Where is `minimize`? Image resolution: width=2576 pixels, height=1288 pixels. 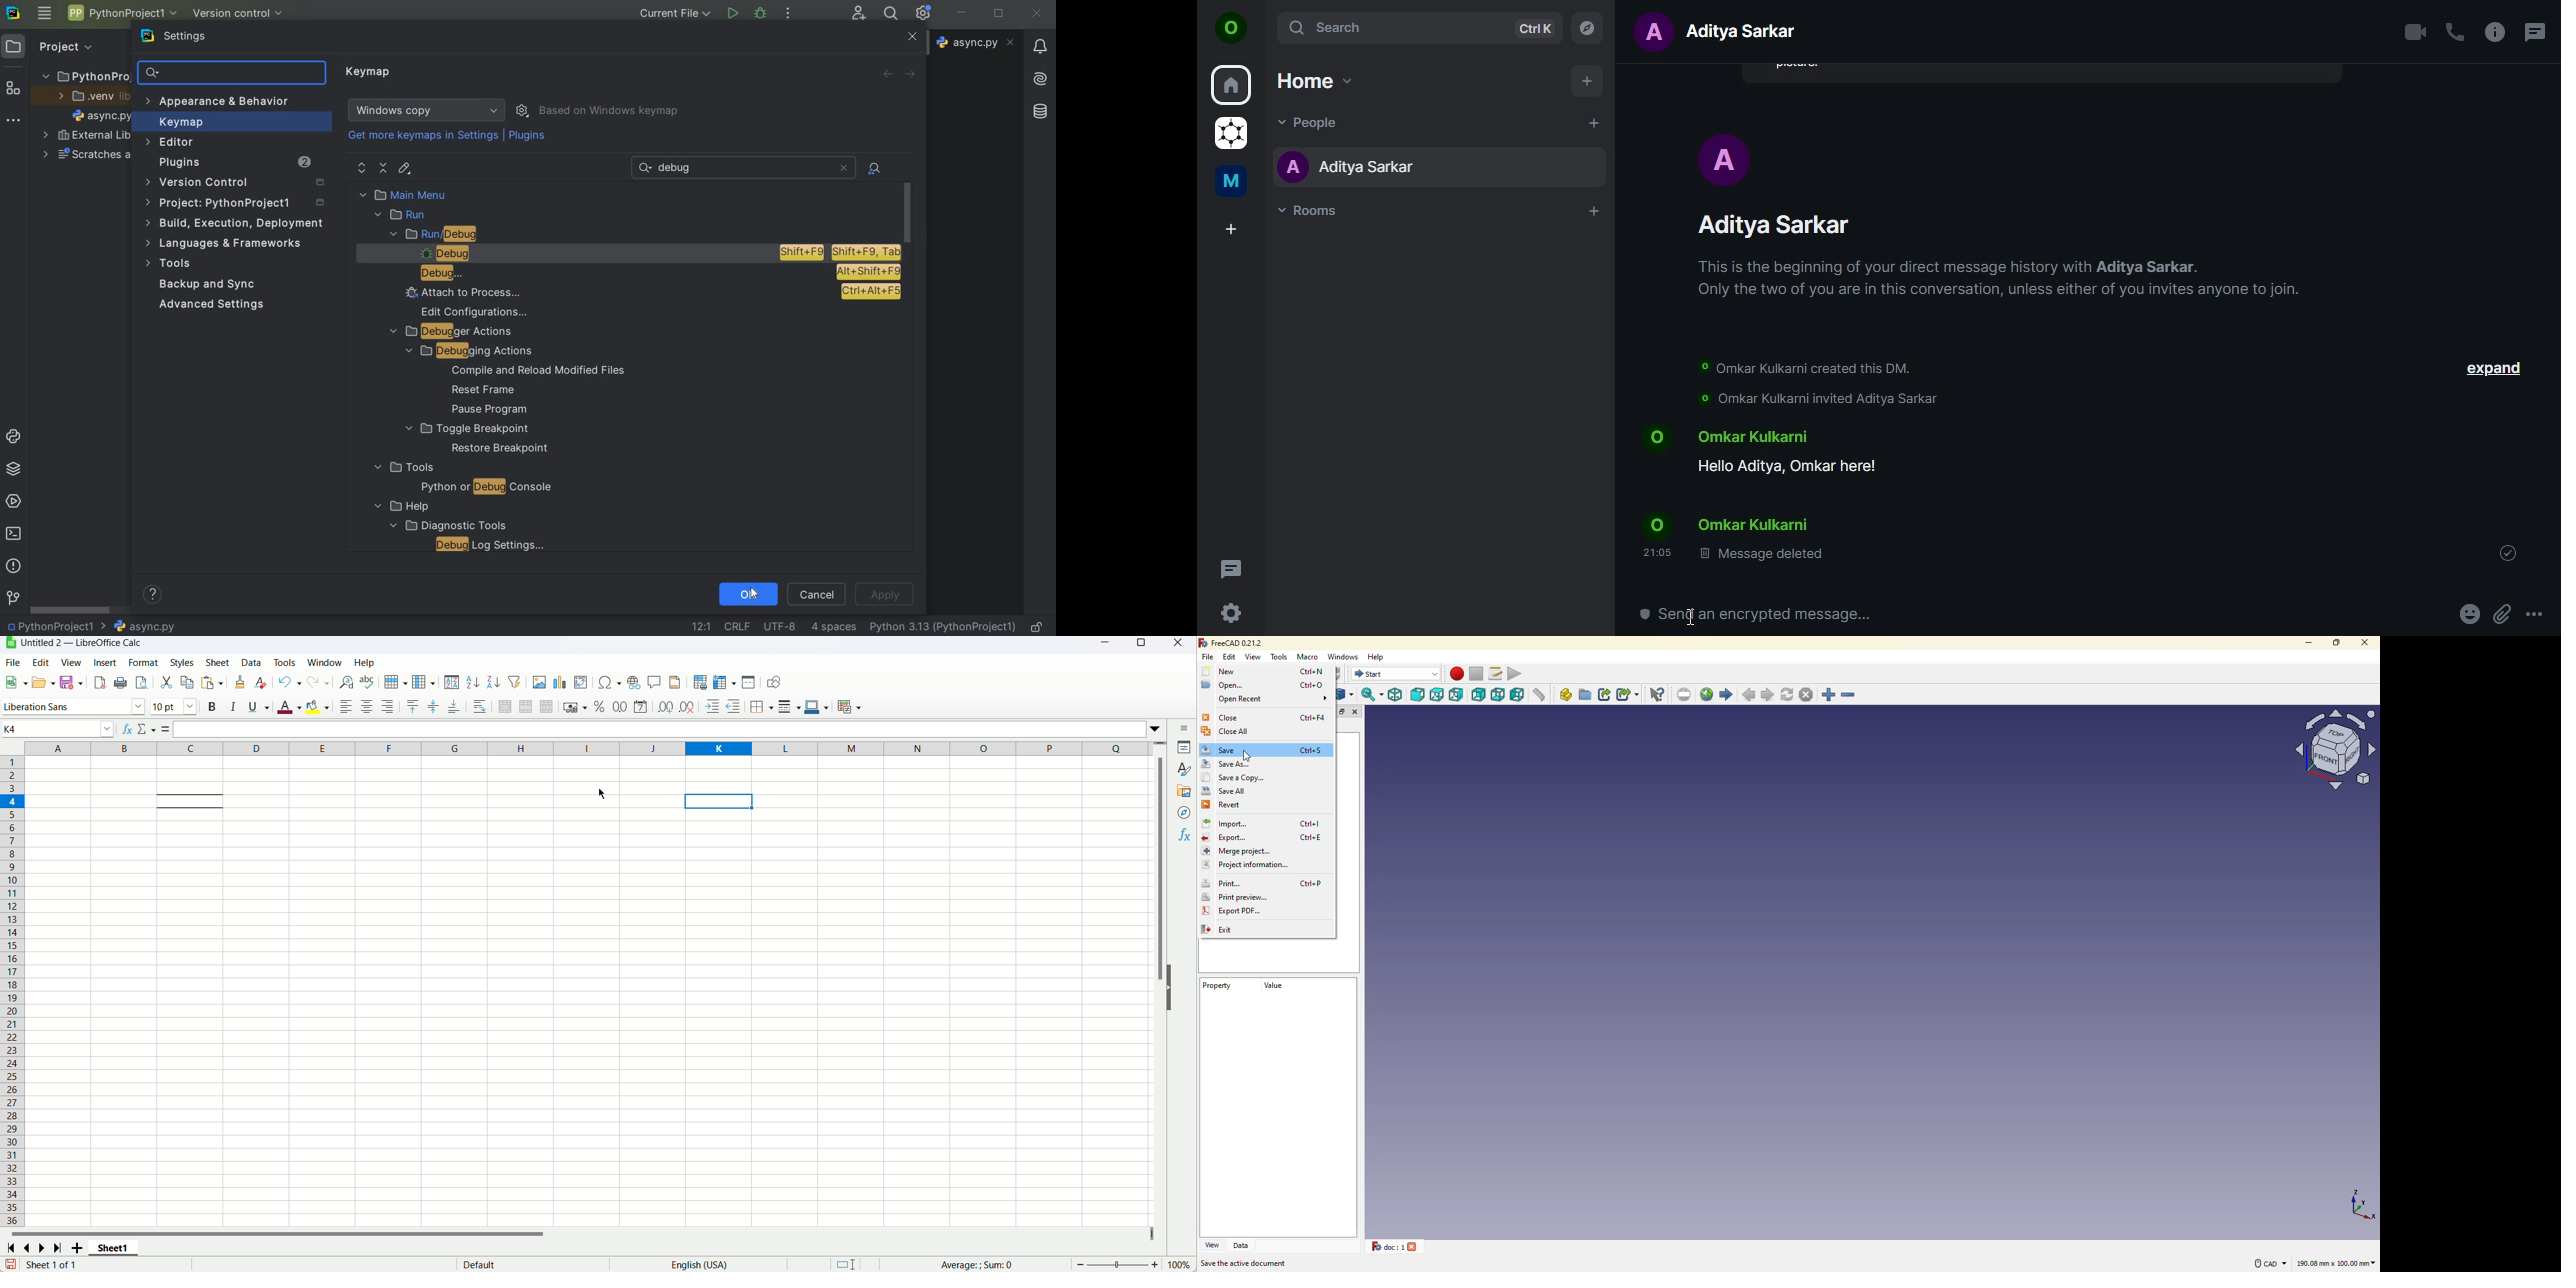
minimize is located at coordinates (2308, 642).